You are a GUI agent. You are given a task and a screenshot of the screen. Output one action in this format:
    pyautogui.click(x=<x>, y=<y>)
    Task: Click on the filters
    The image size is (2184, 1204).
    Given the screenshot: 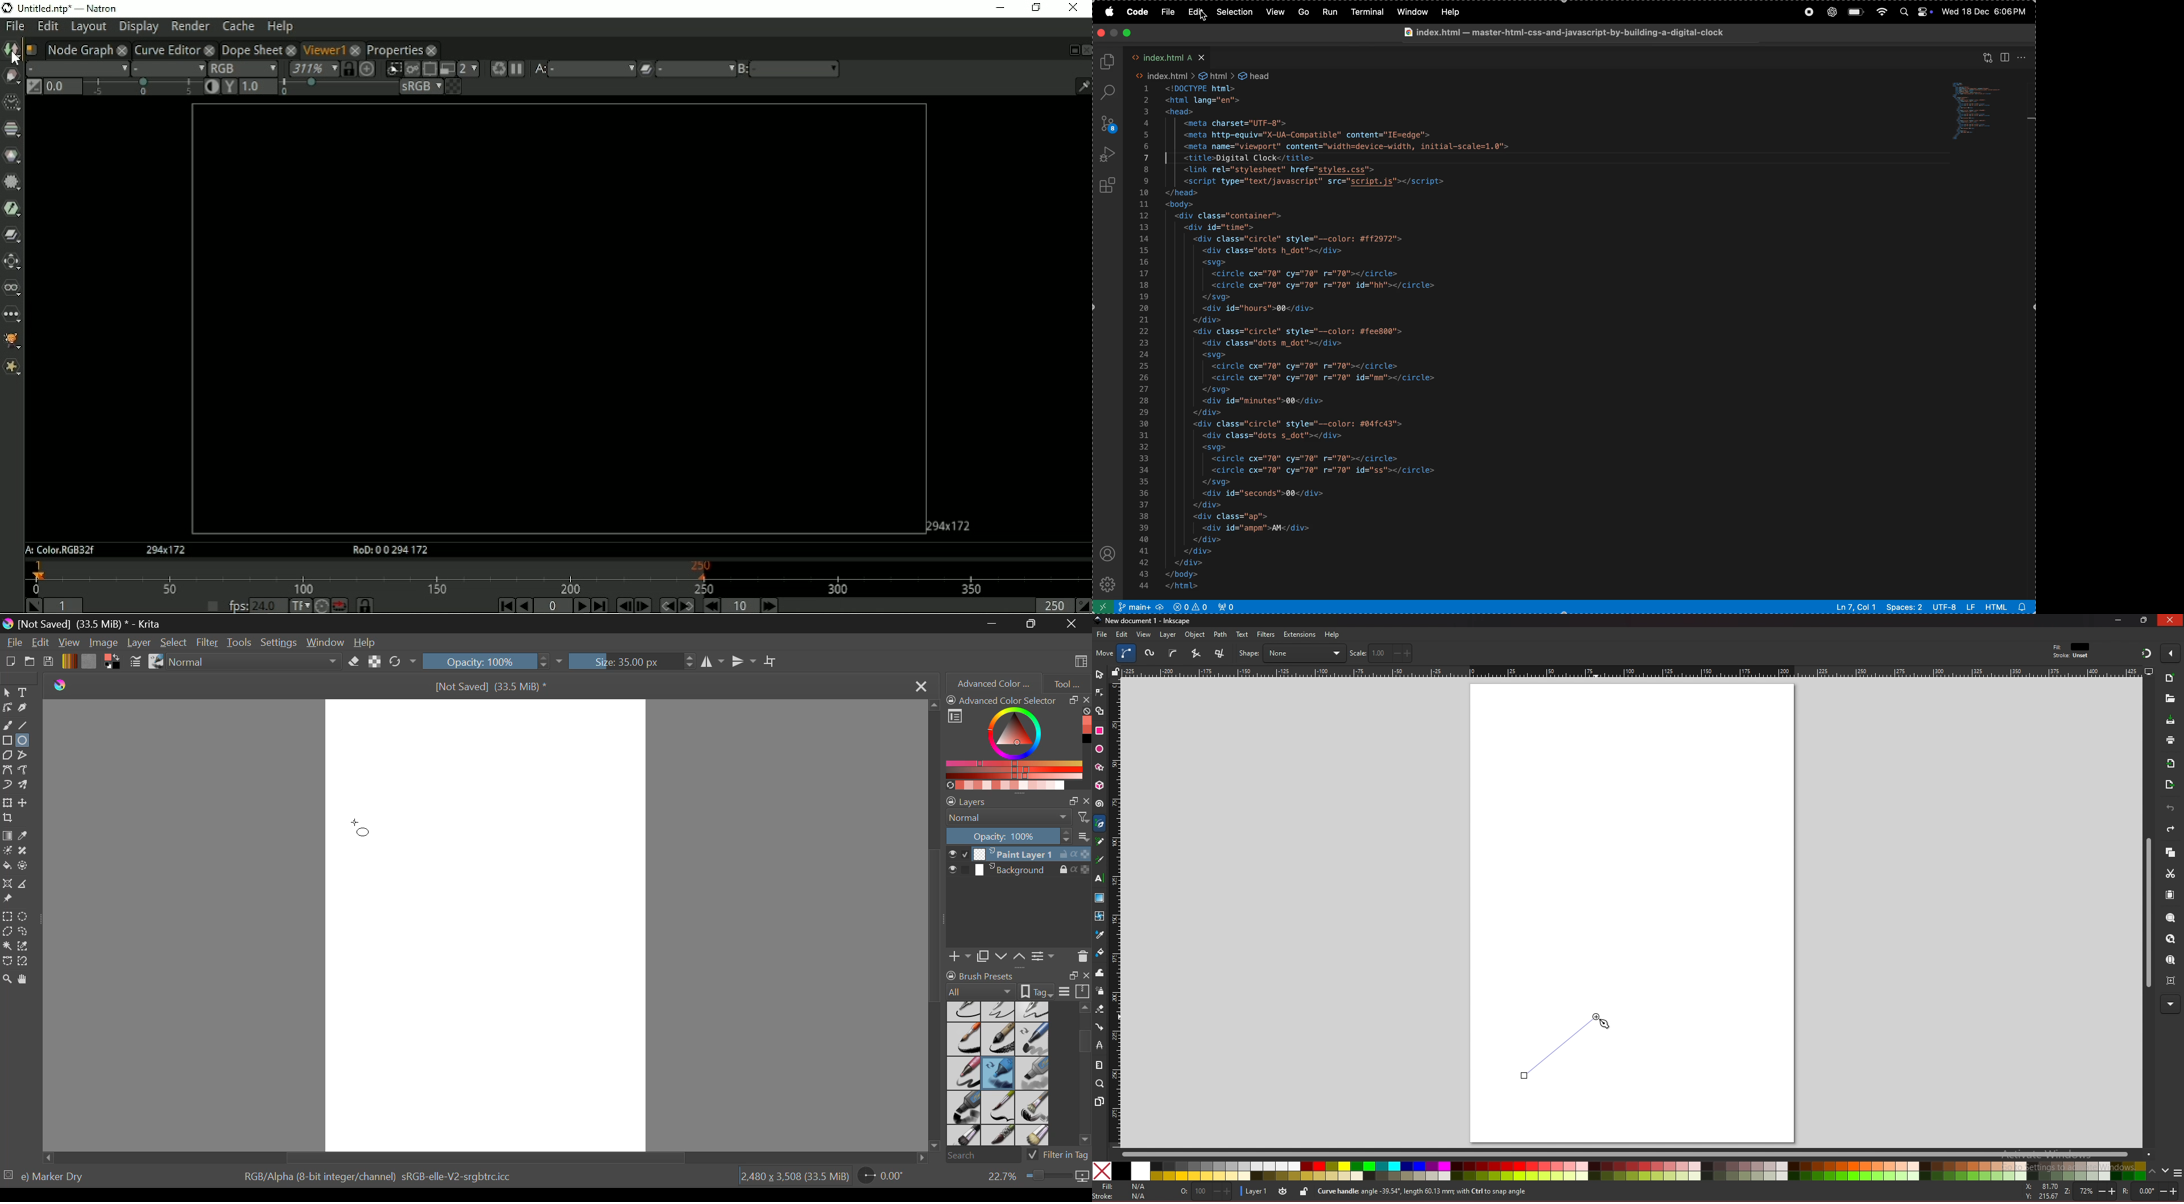 What is the action you would take?
    pyautogui.click(x=1267, y=634)
    